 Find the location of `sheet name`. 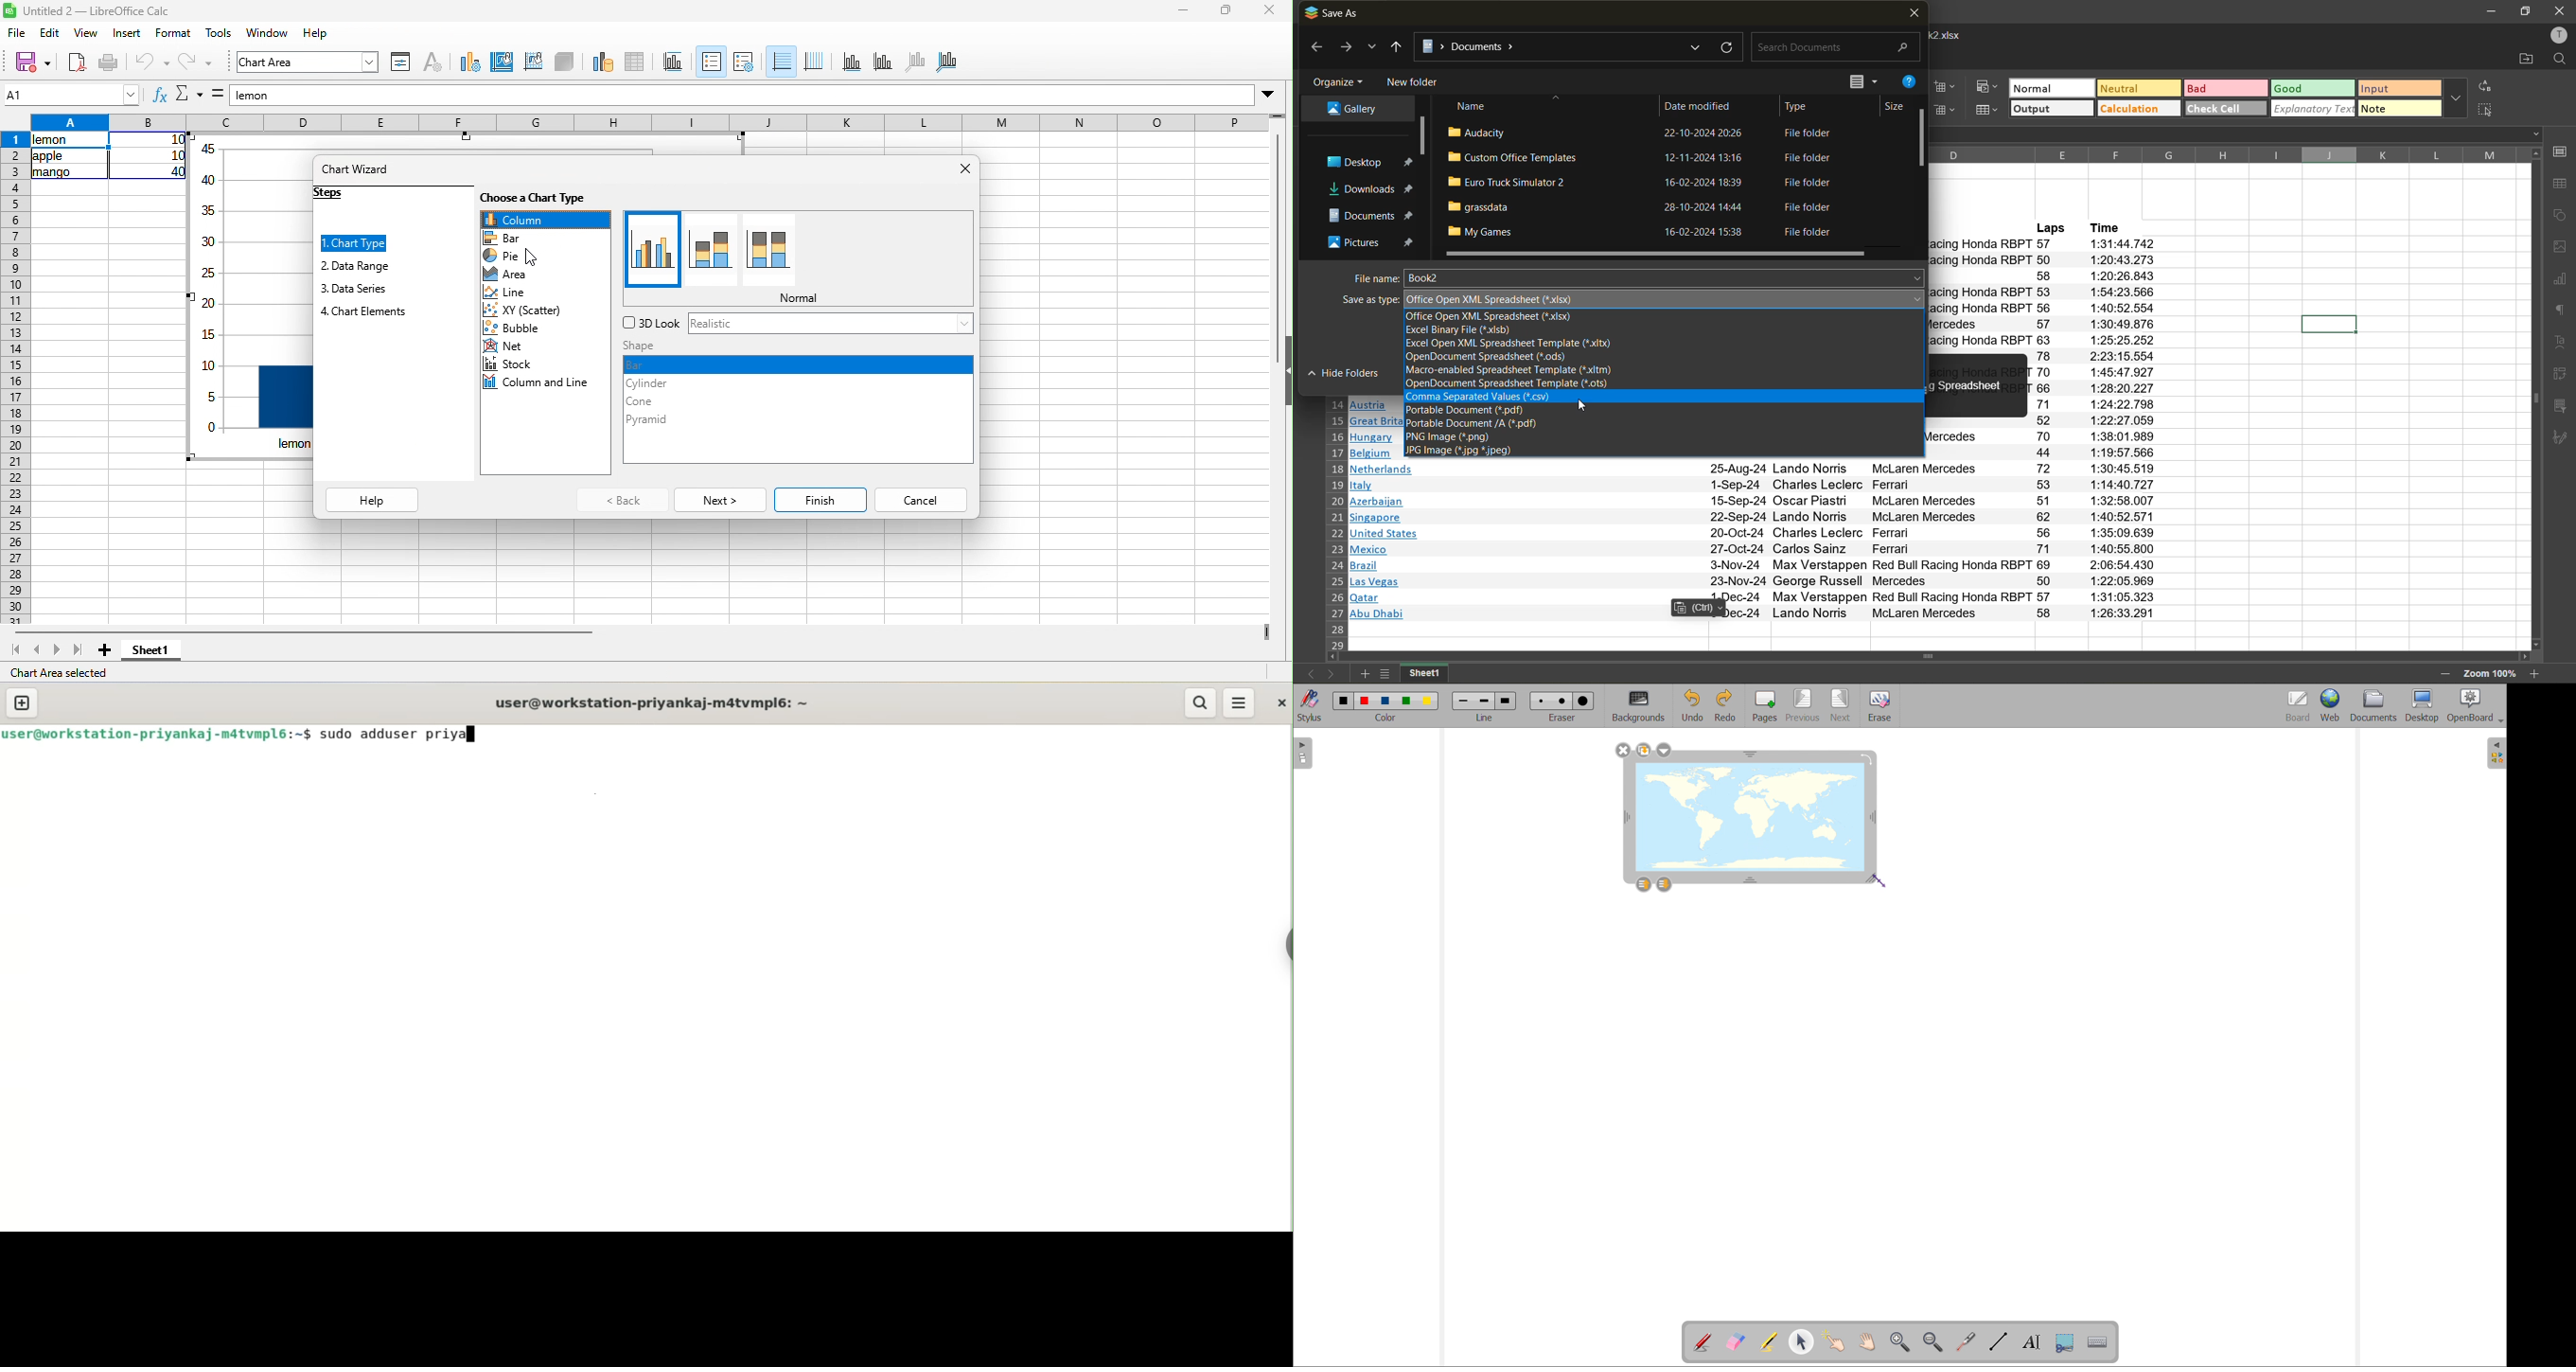

sheet name is located at coordinates (1424, 673).